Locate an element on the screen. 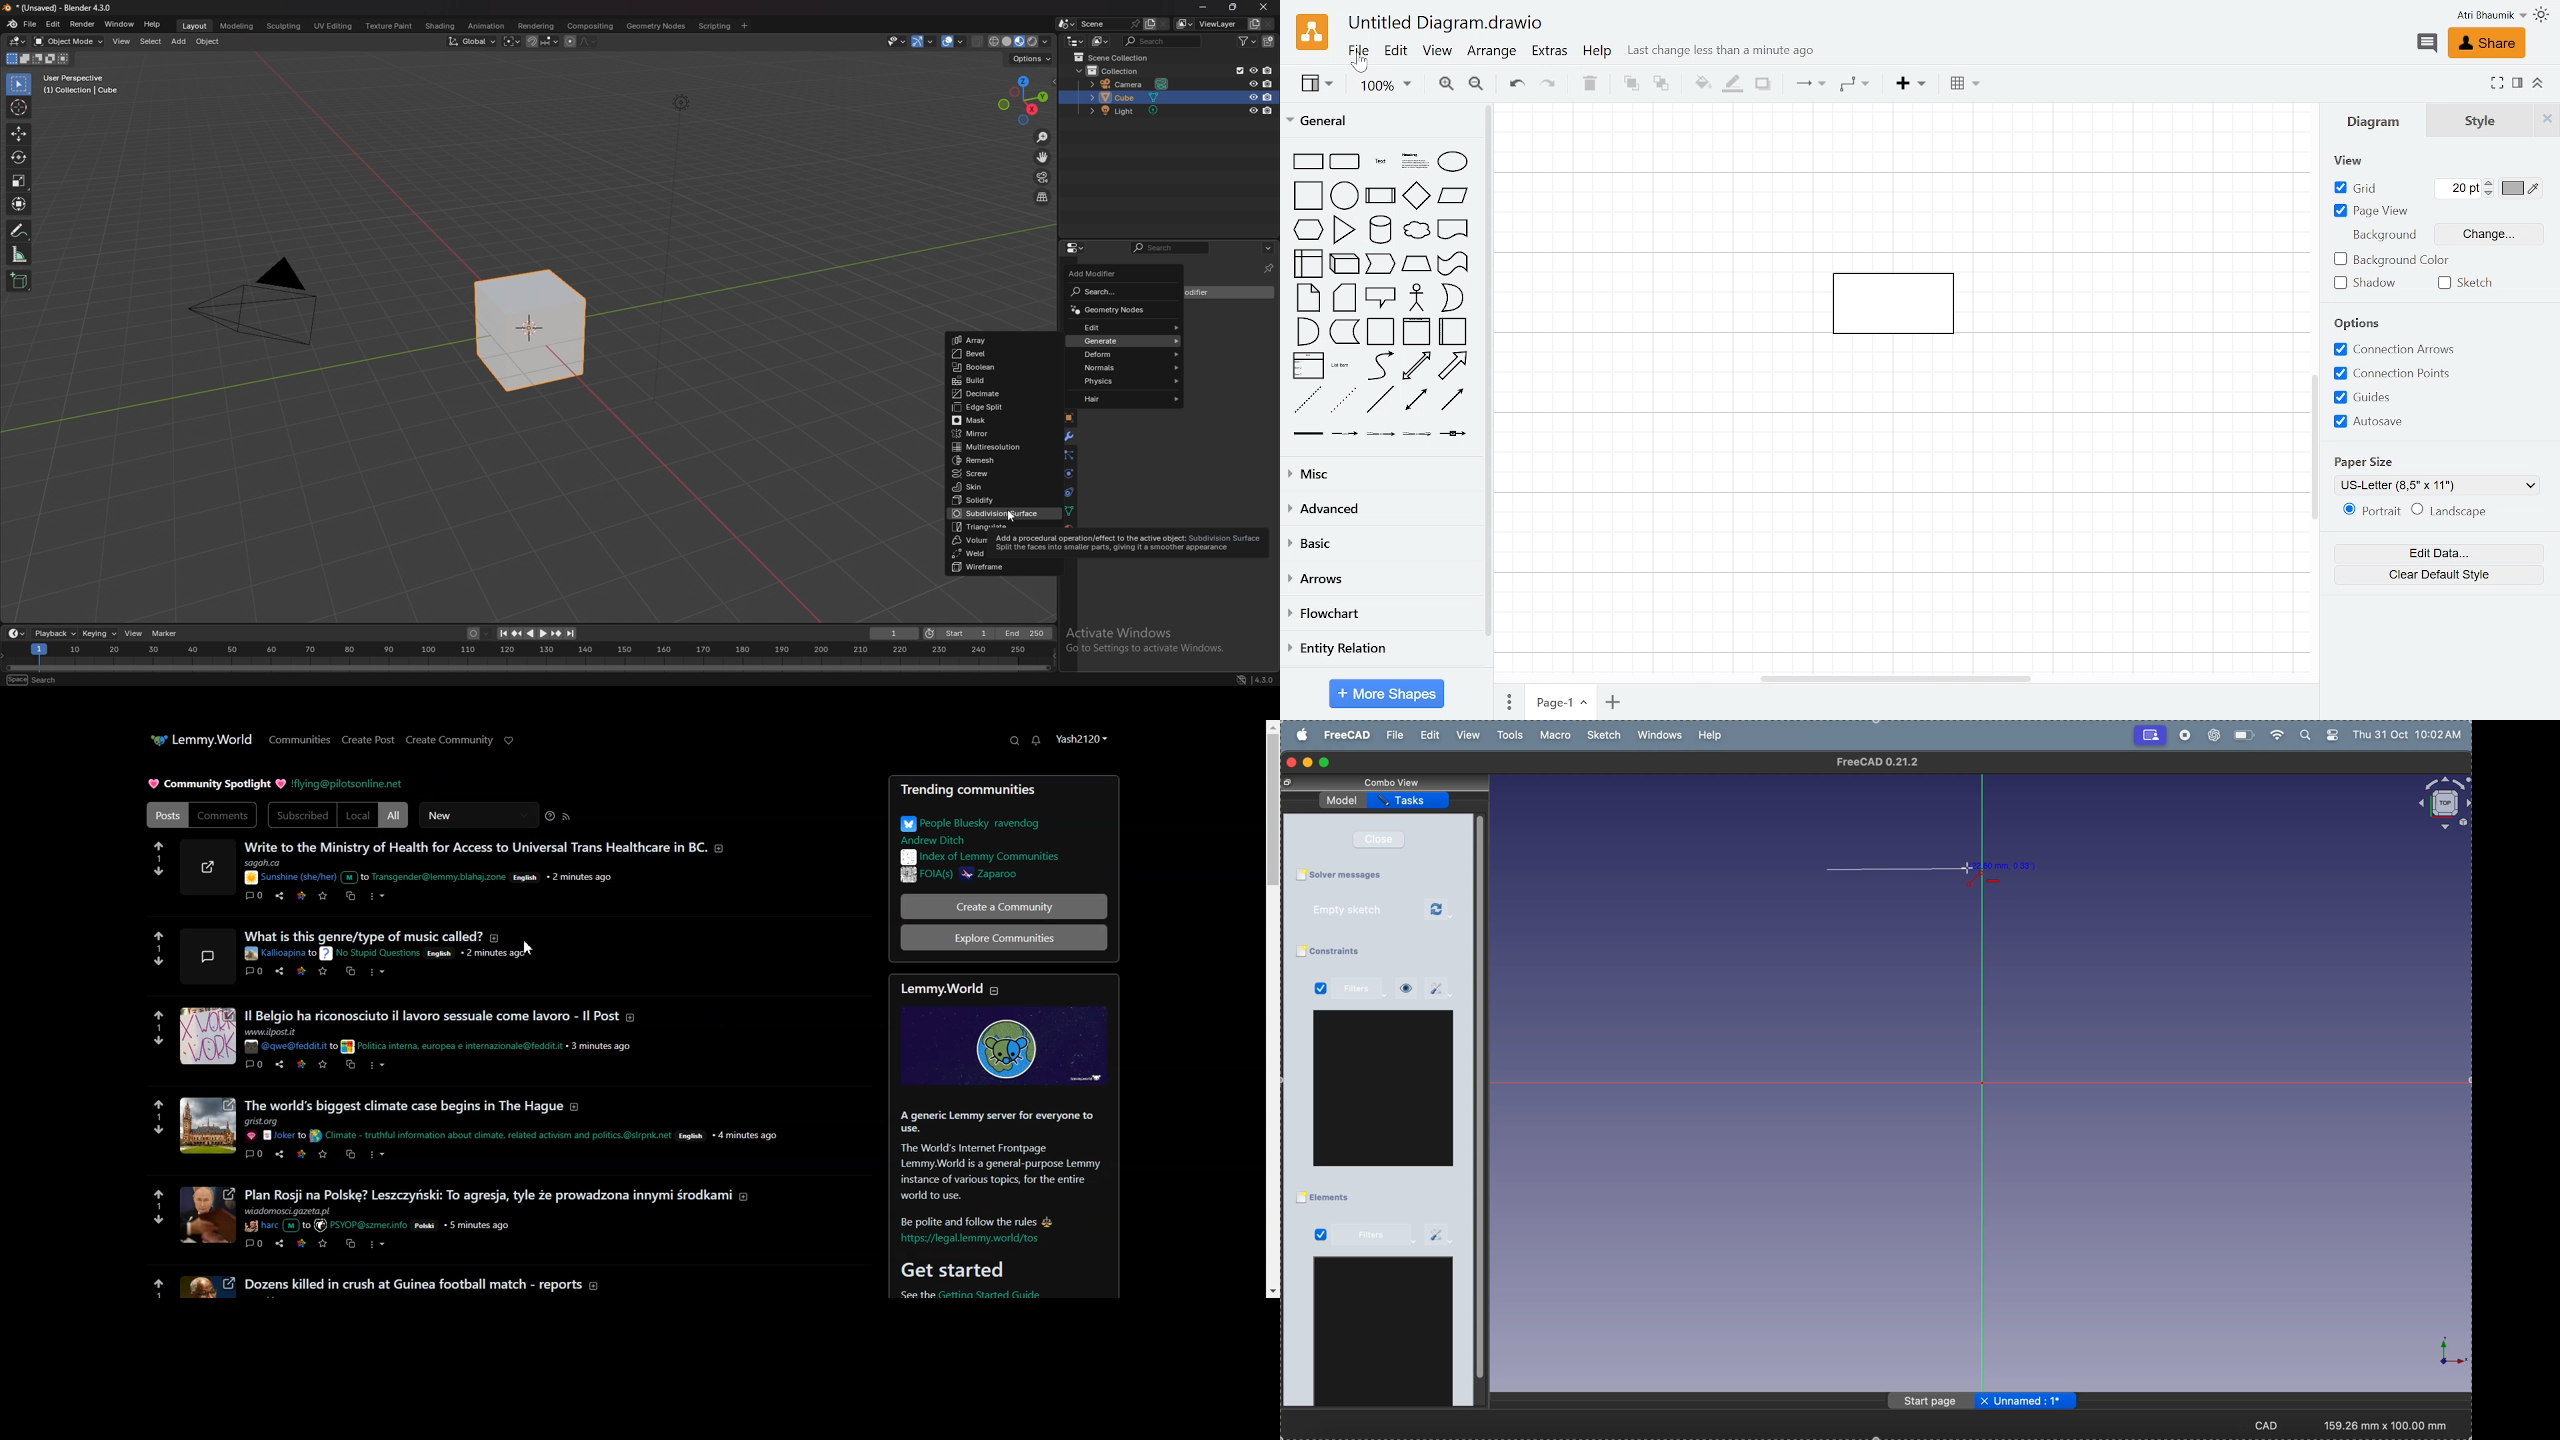 Image resolution: width=2576 pixels, height=1456 pixels. data is located at coordinates (1067, 511).